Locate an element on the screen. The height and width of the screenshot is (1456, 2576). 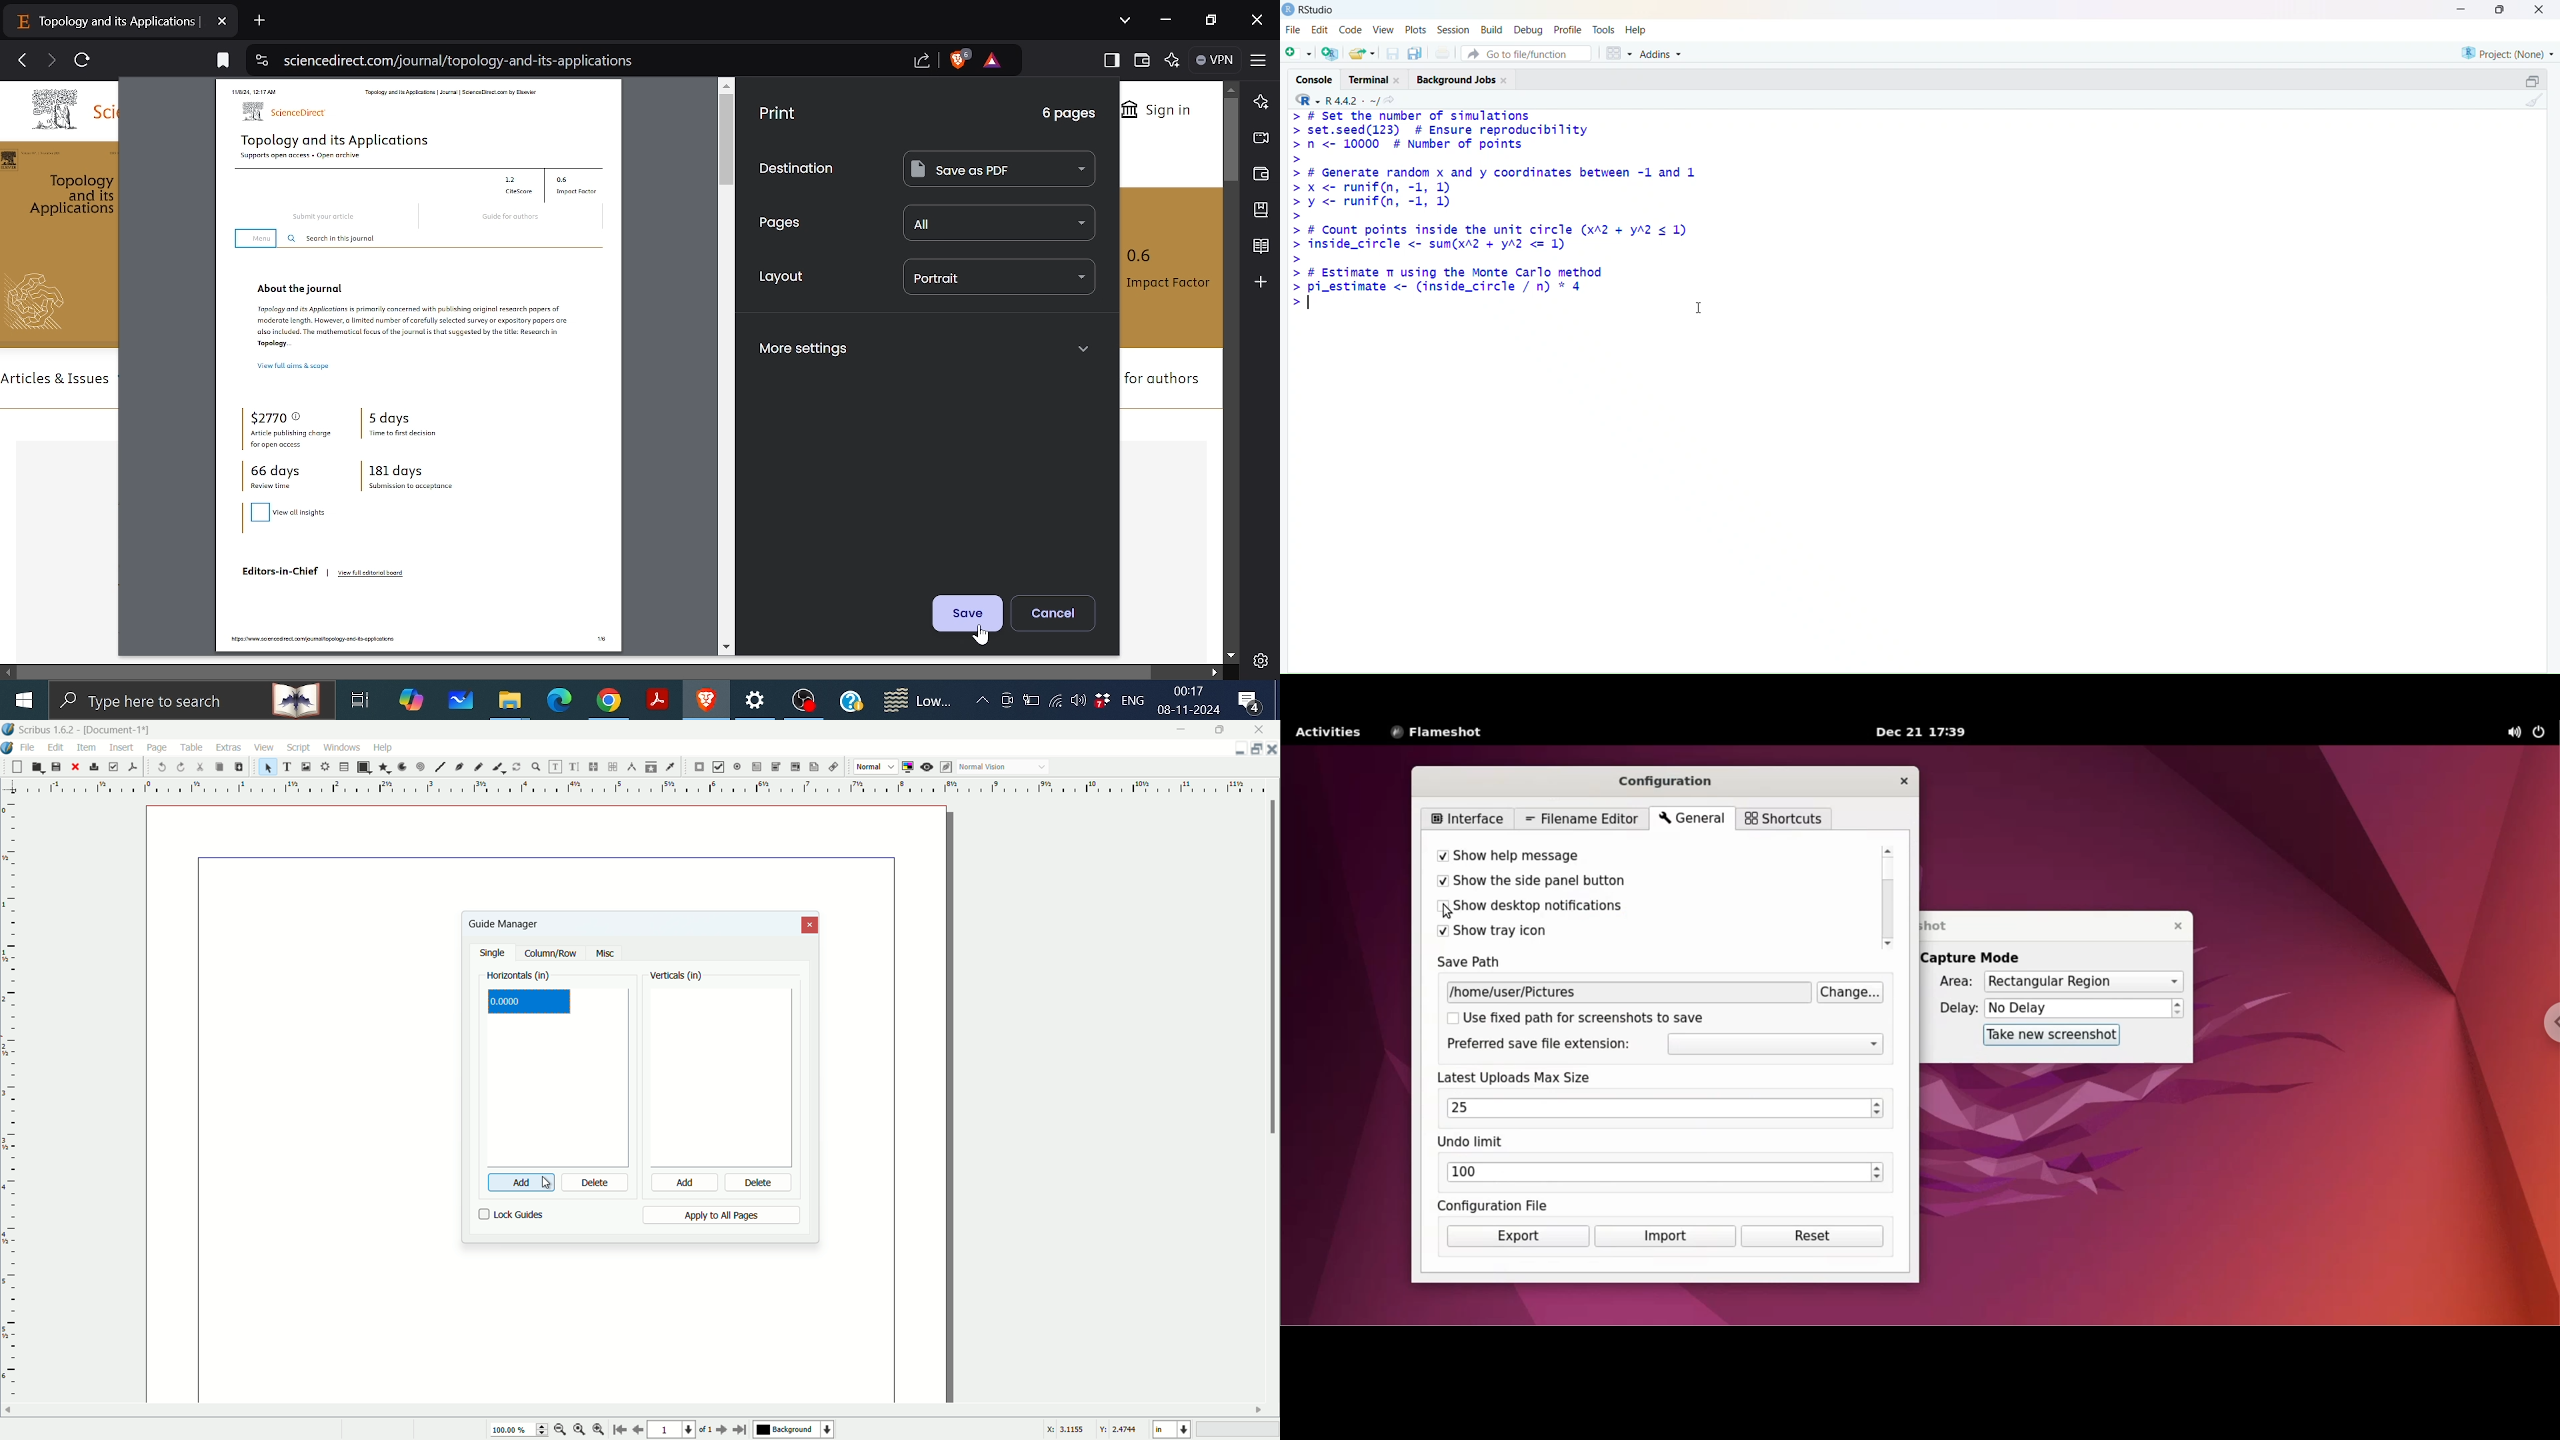
Code is located at coordinates (1350, 29).